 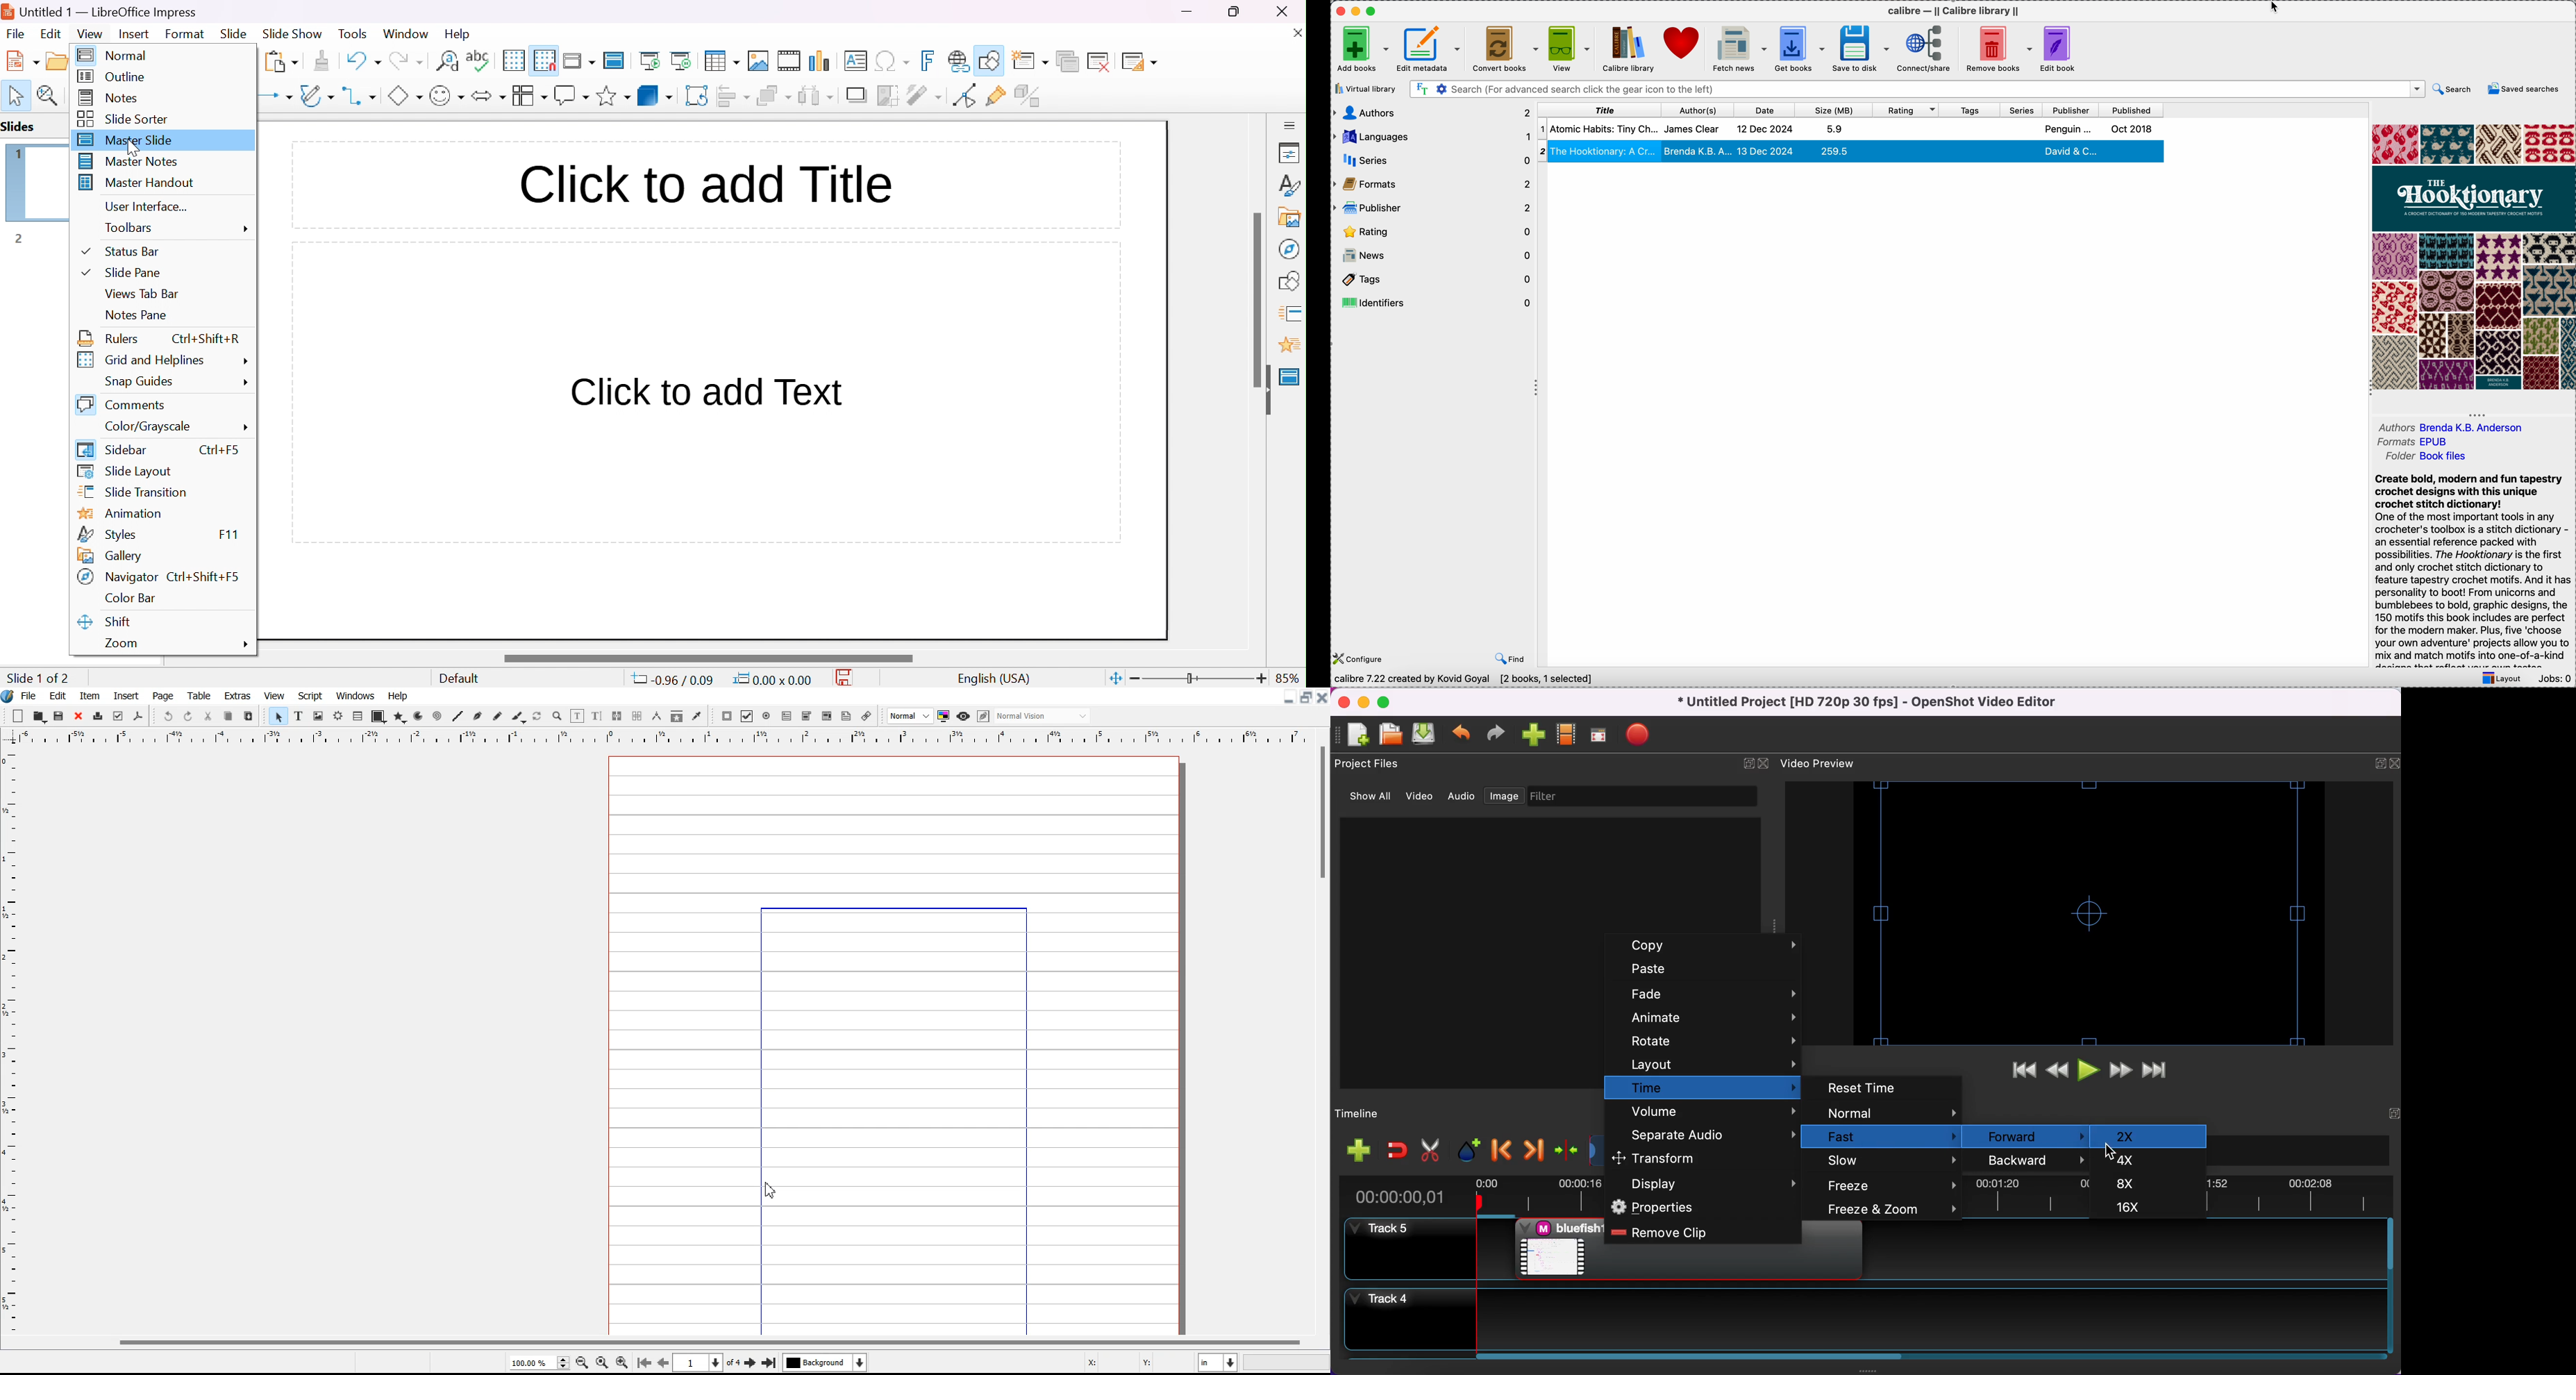 I want to click on new, so click(x=24, y=60).